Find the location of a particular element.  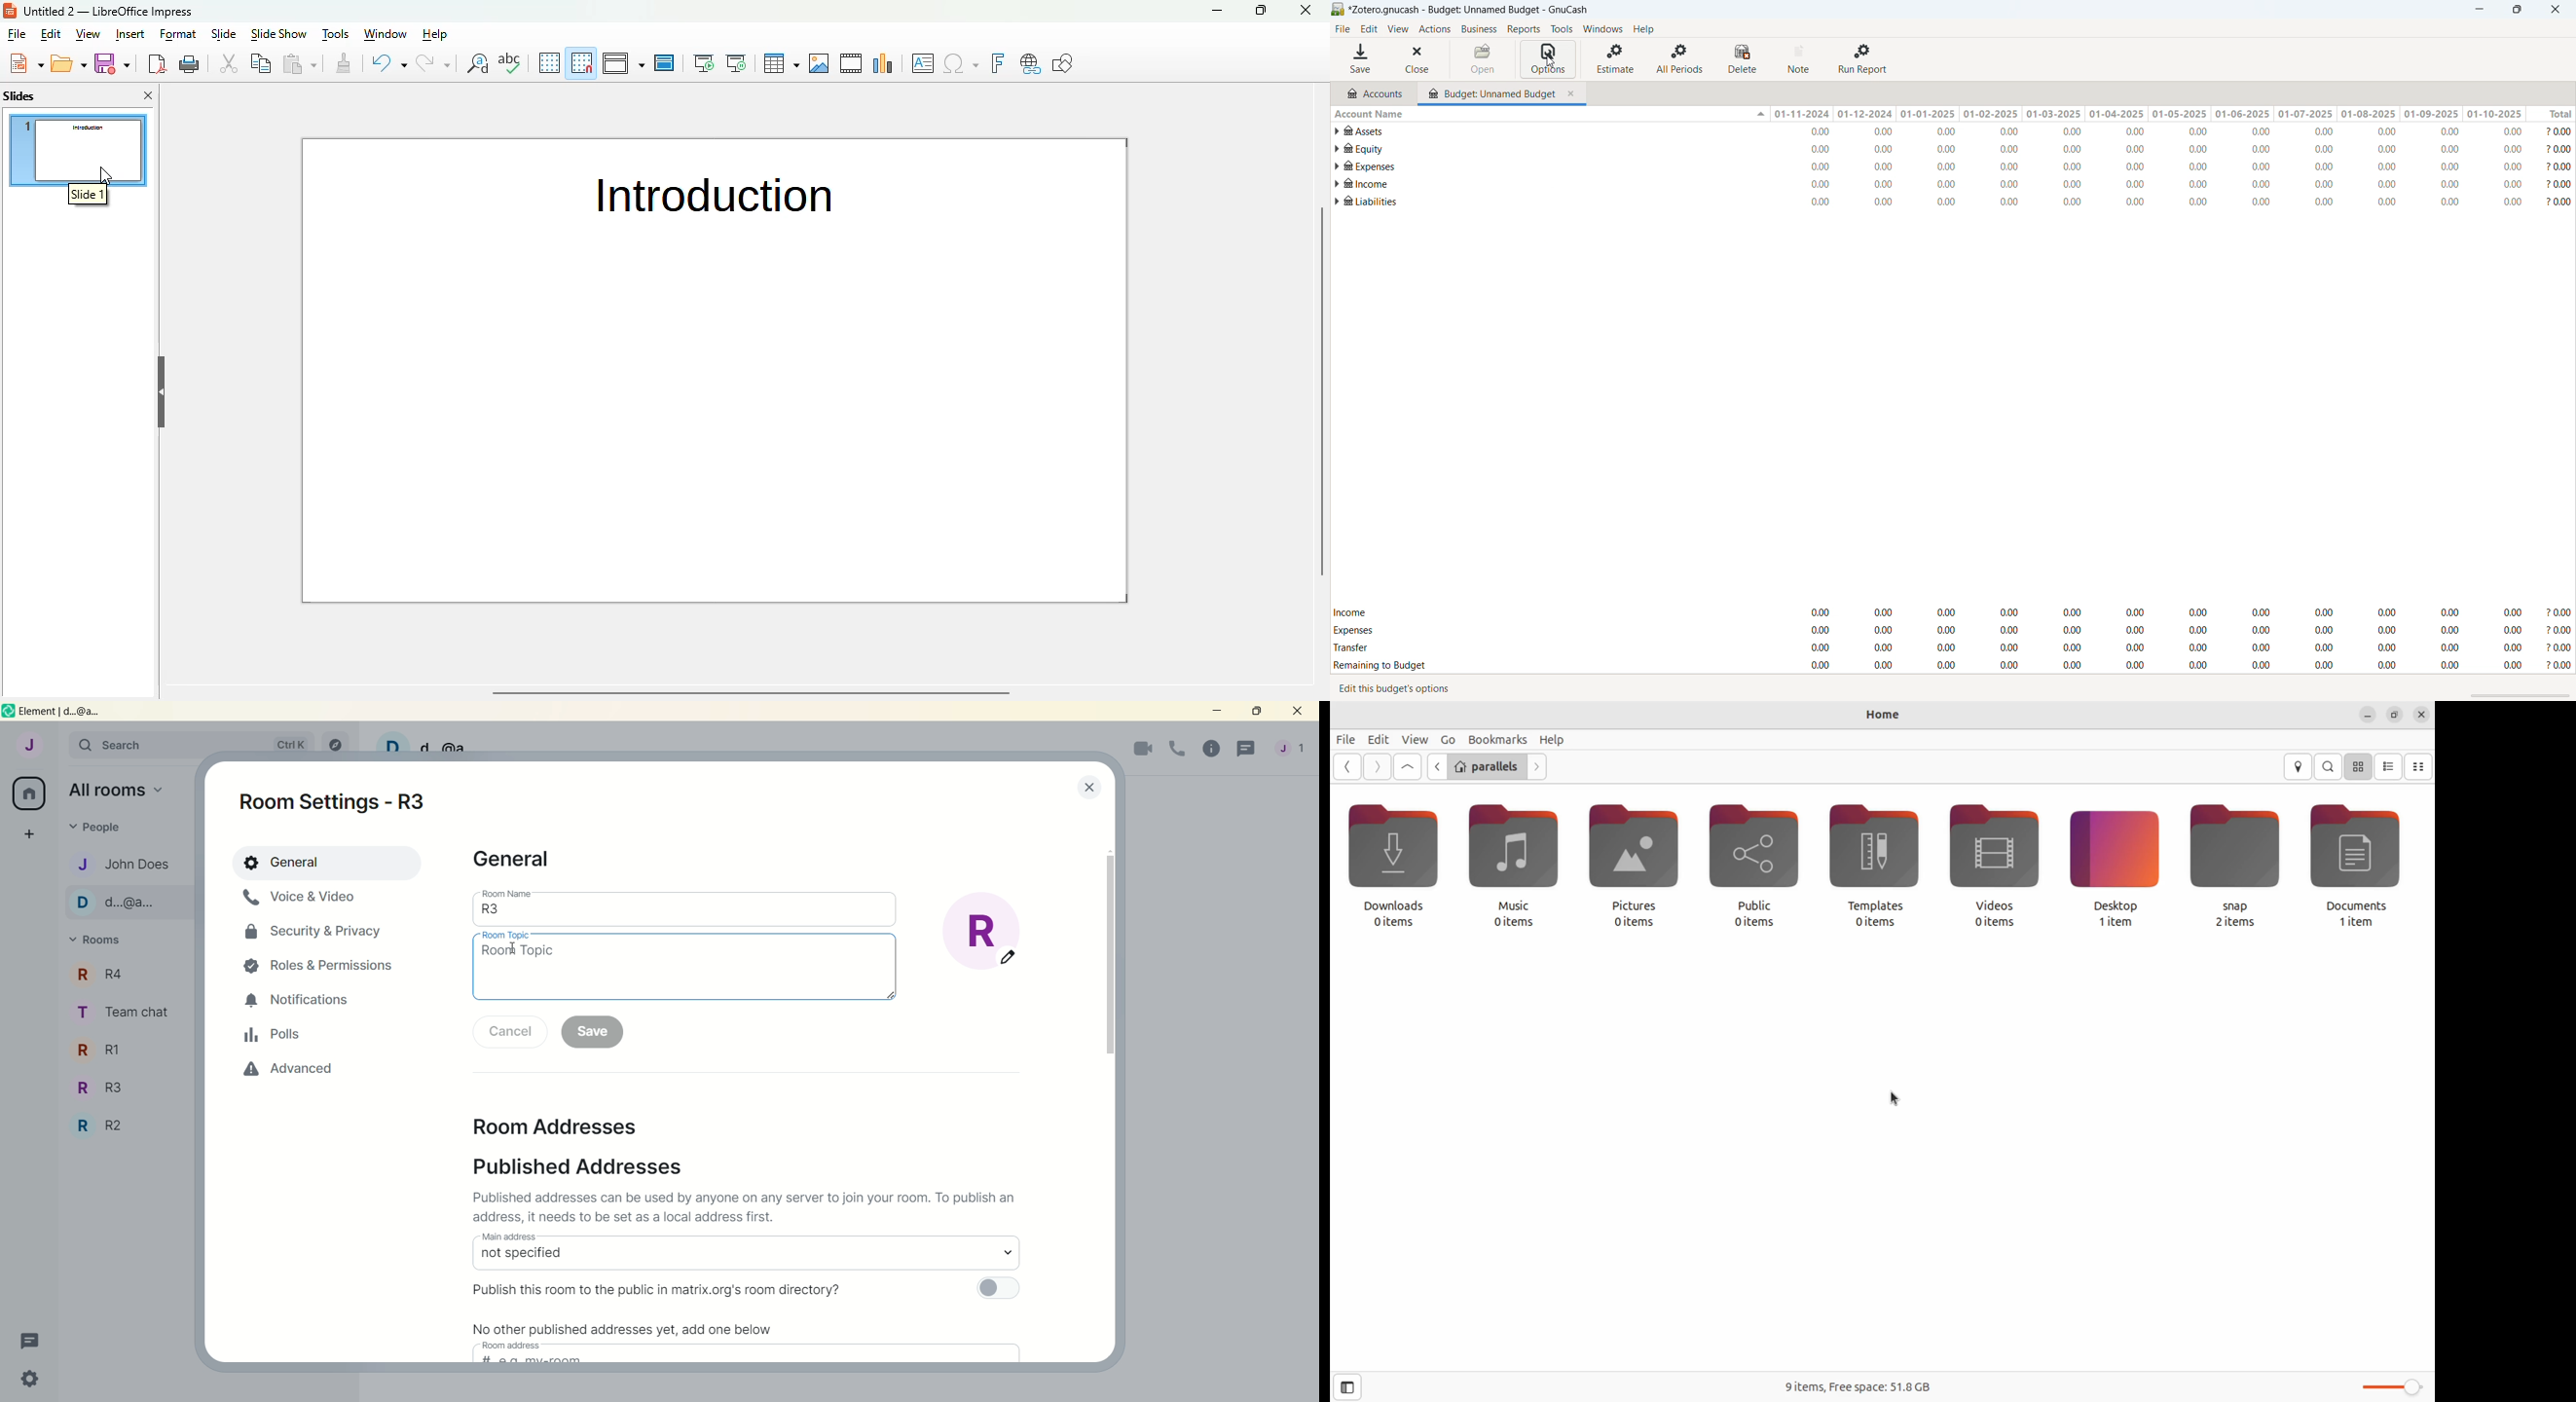

account statement for "Expenses" is located at coordinates (1961, 166).